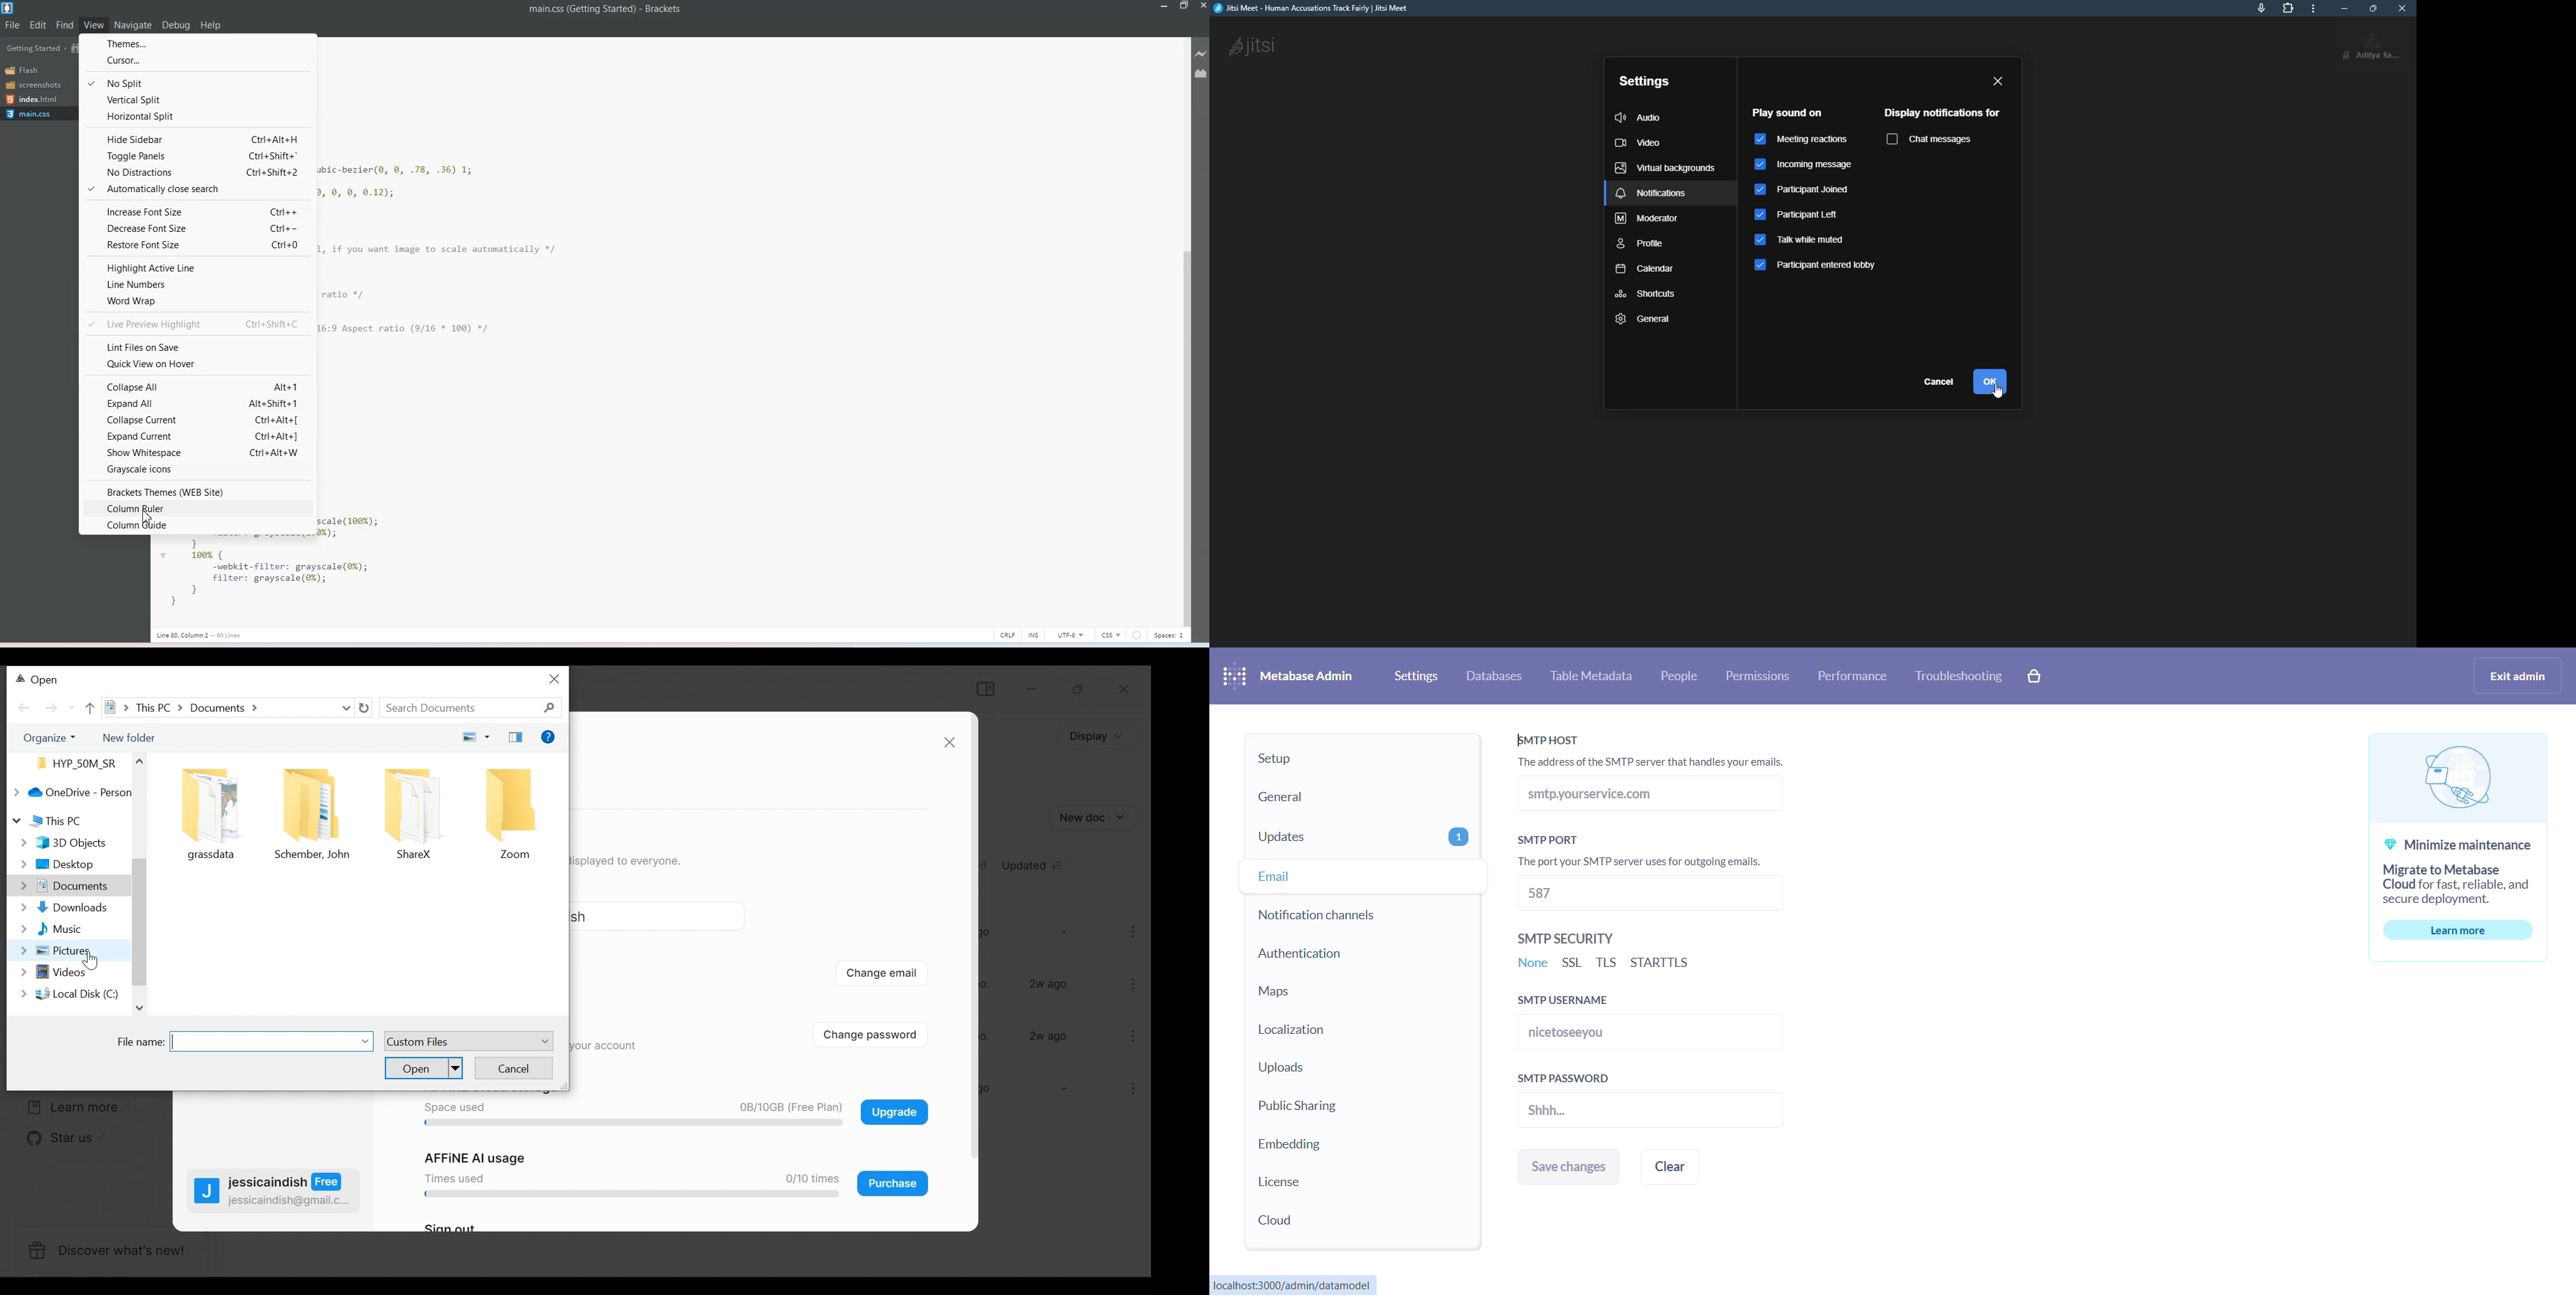 Image resolution: width=2576 pixels, height=1316 pixels. What do you see at coordinates (197, 156) in the screenshot?
I see `Toggle Panels` at bounding box center [197, 156].